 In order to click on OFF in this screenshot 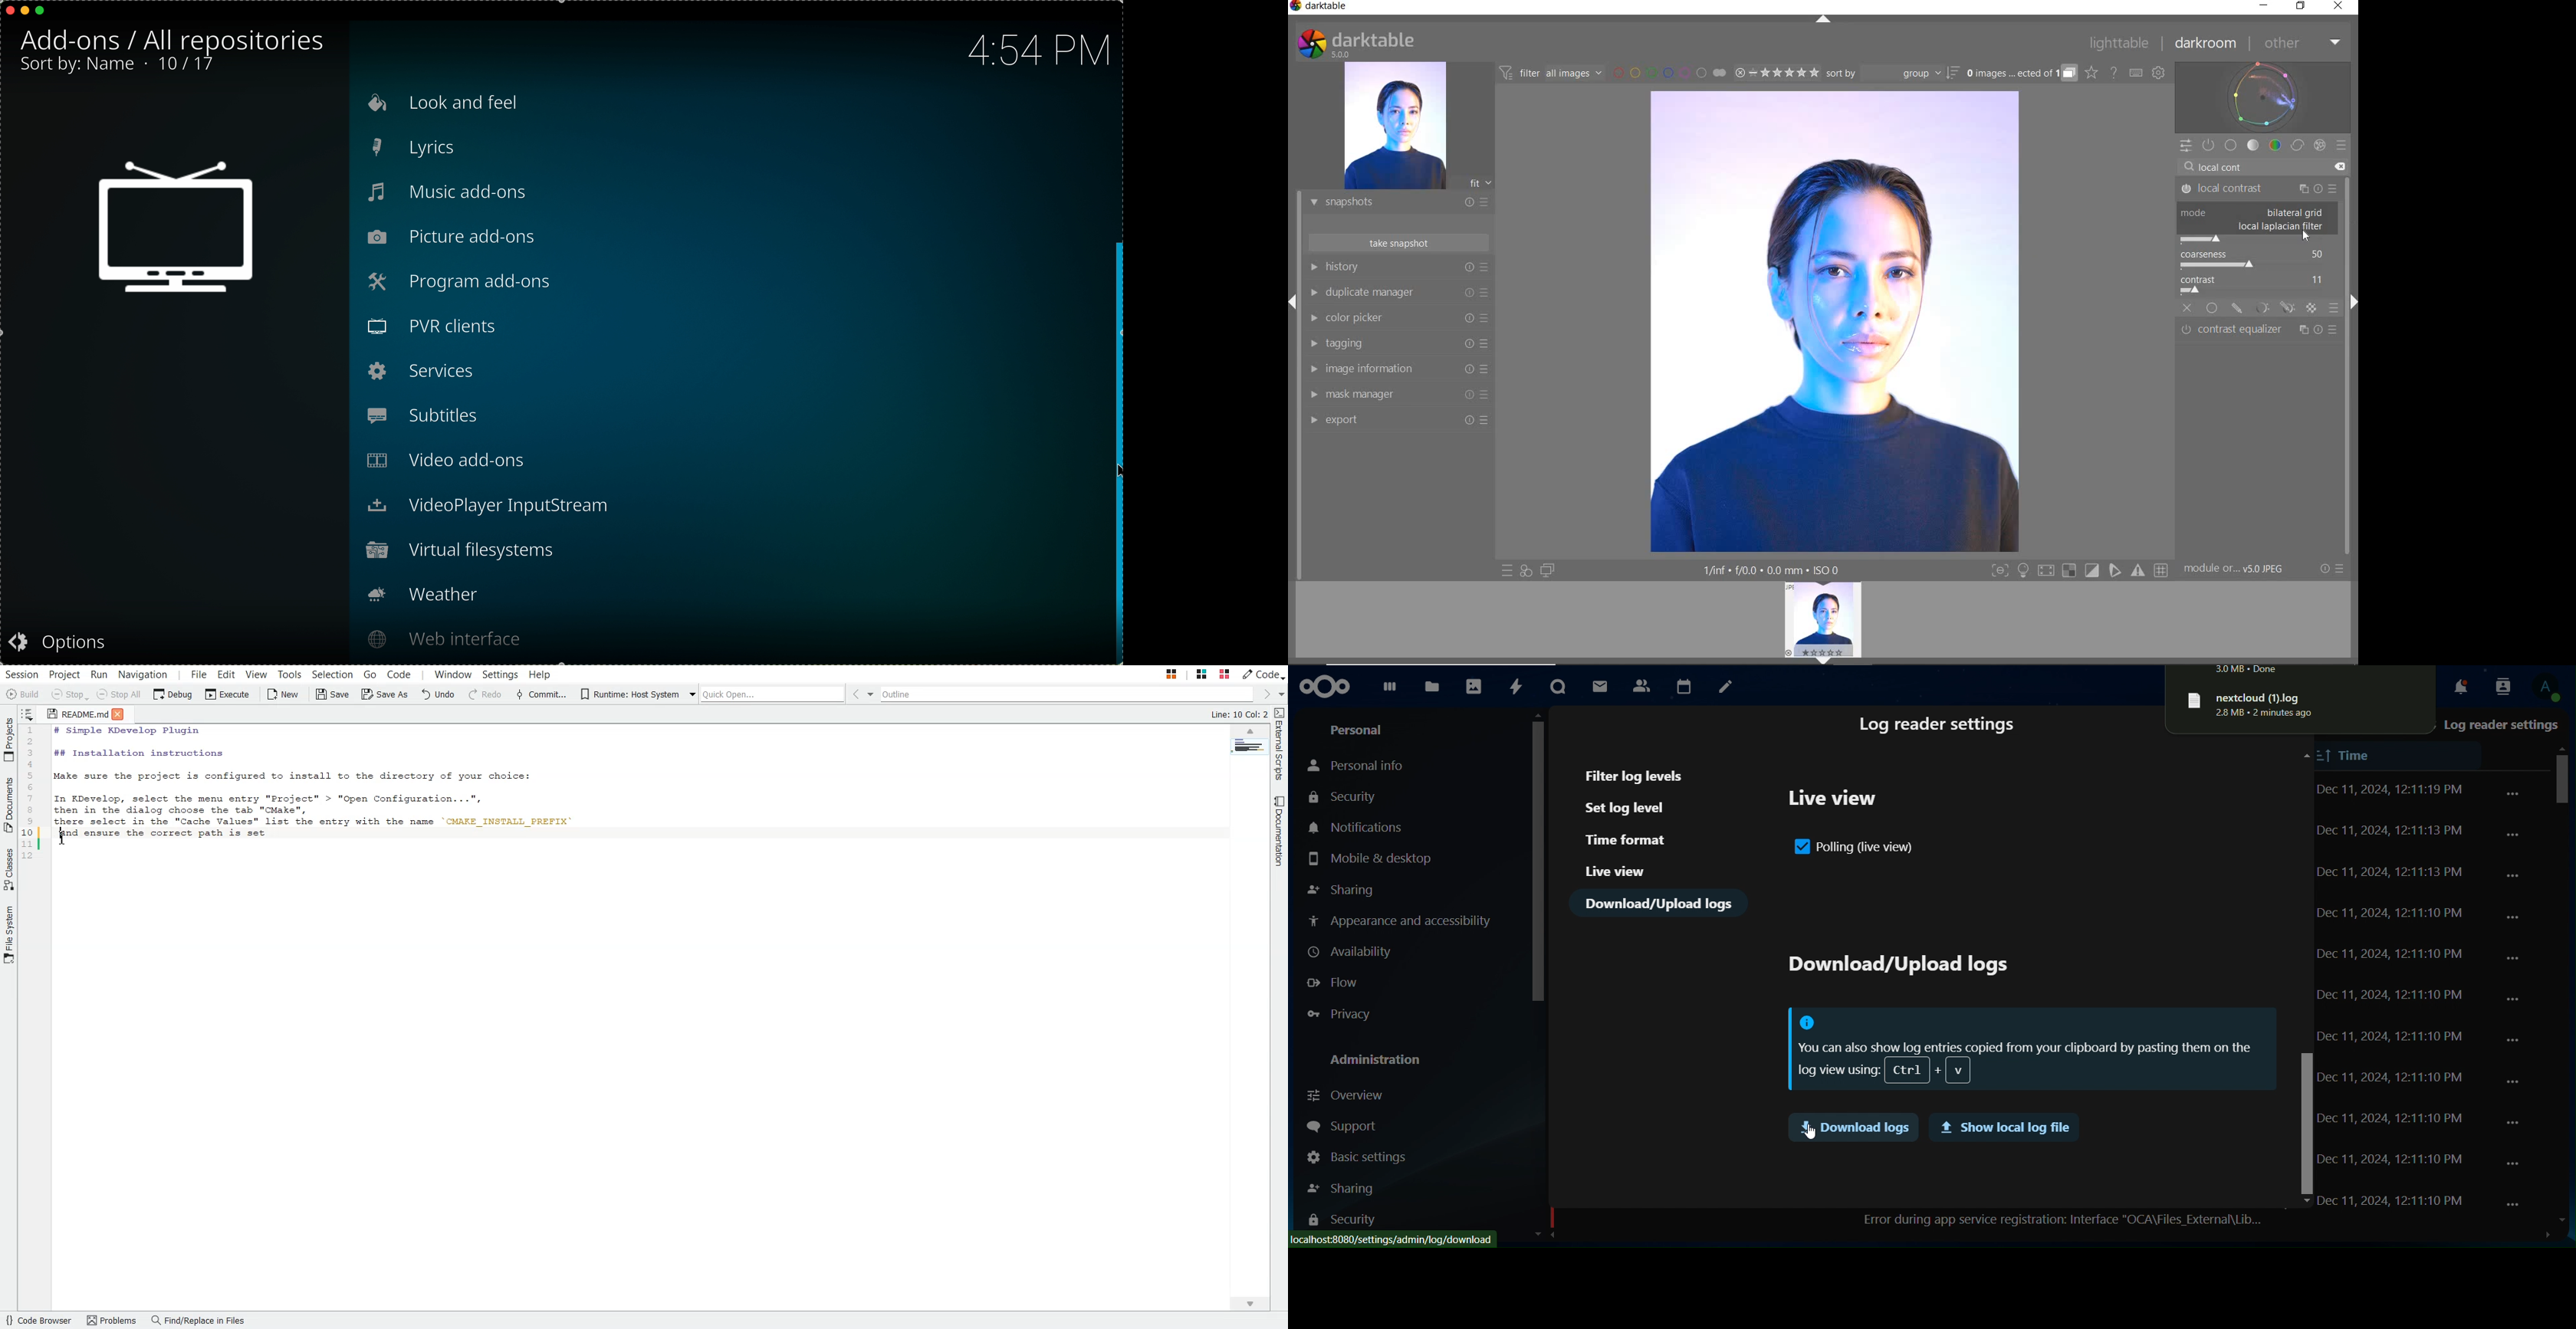, I will do `click(2187, 309)`.